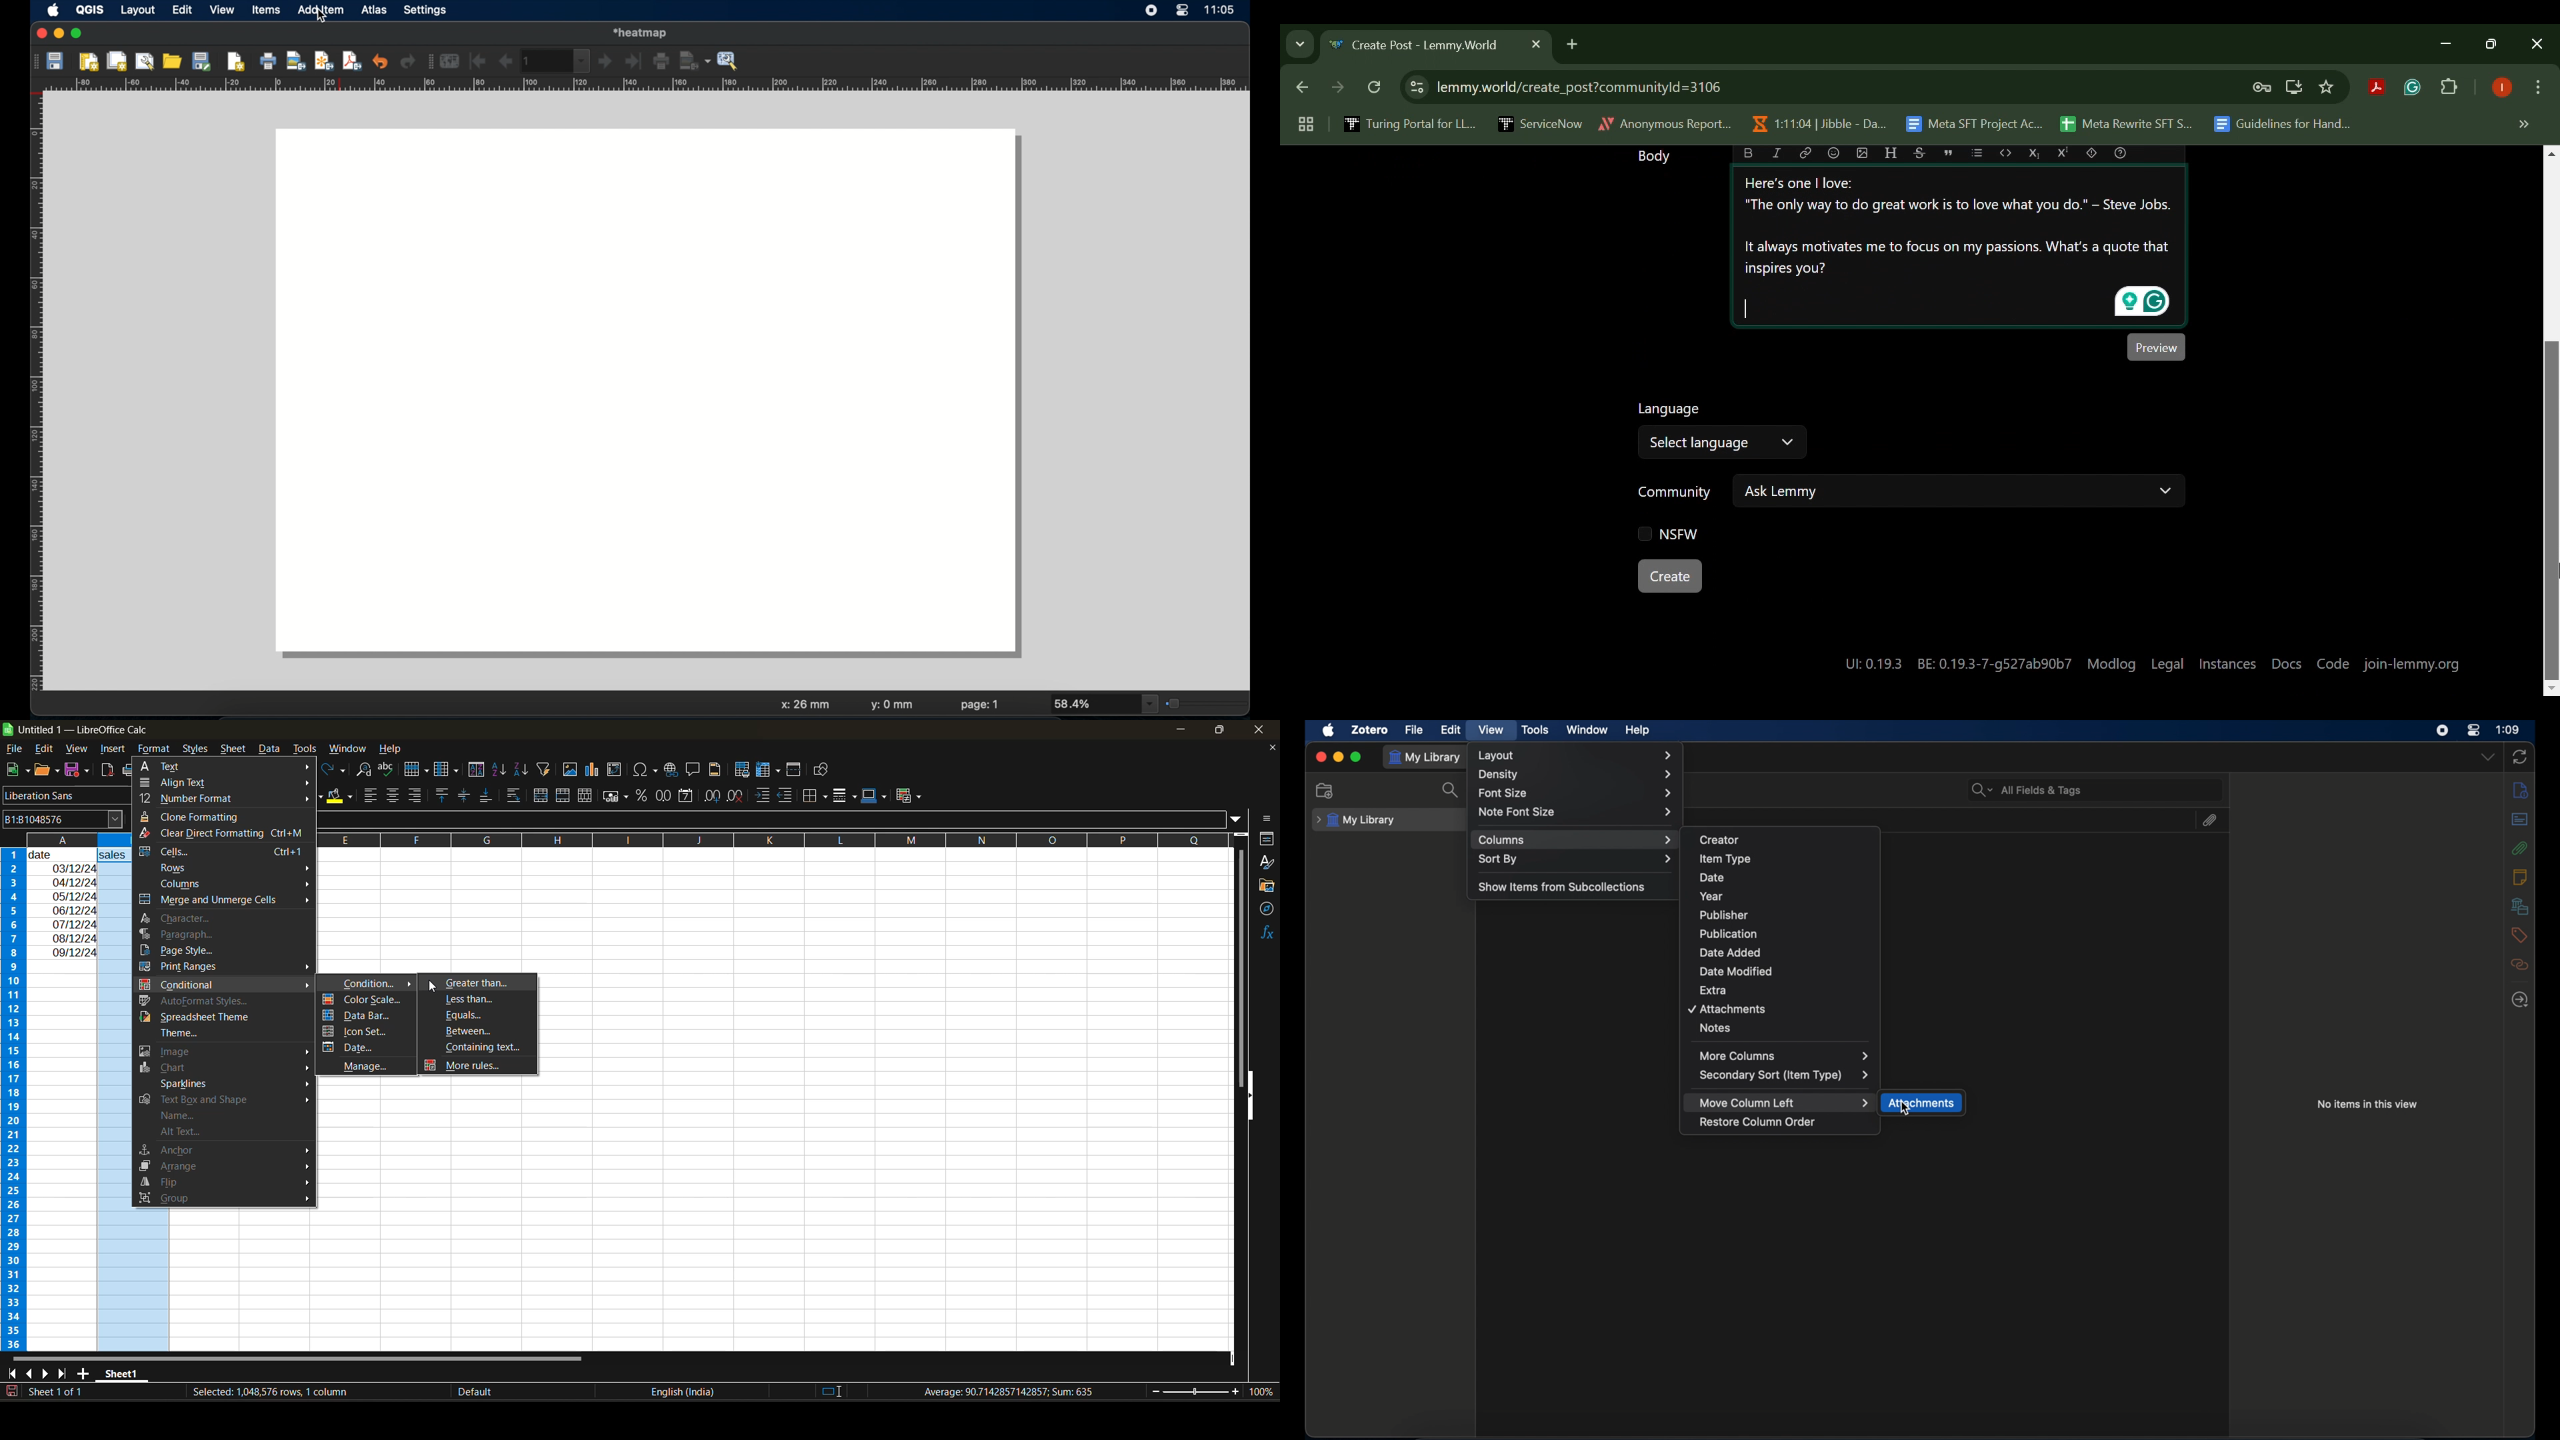 Image resolution: width=2576 pixels, height=1456 pixels. What do you see at coordinates (128, 771) in the screenshot?
I see `print` at bounding box center [128, 771].